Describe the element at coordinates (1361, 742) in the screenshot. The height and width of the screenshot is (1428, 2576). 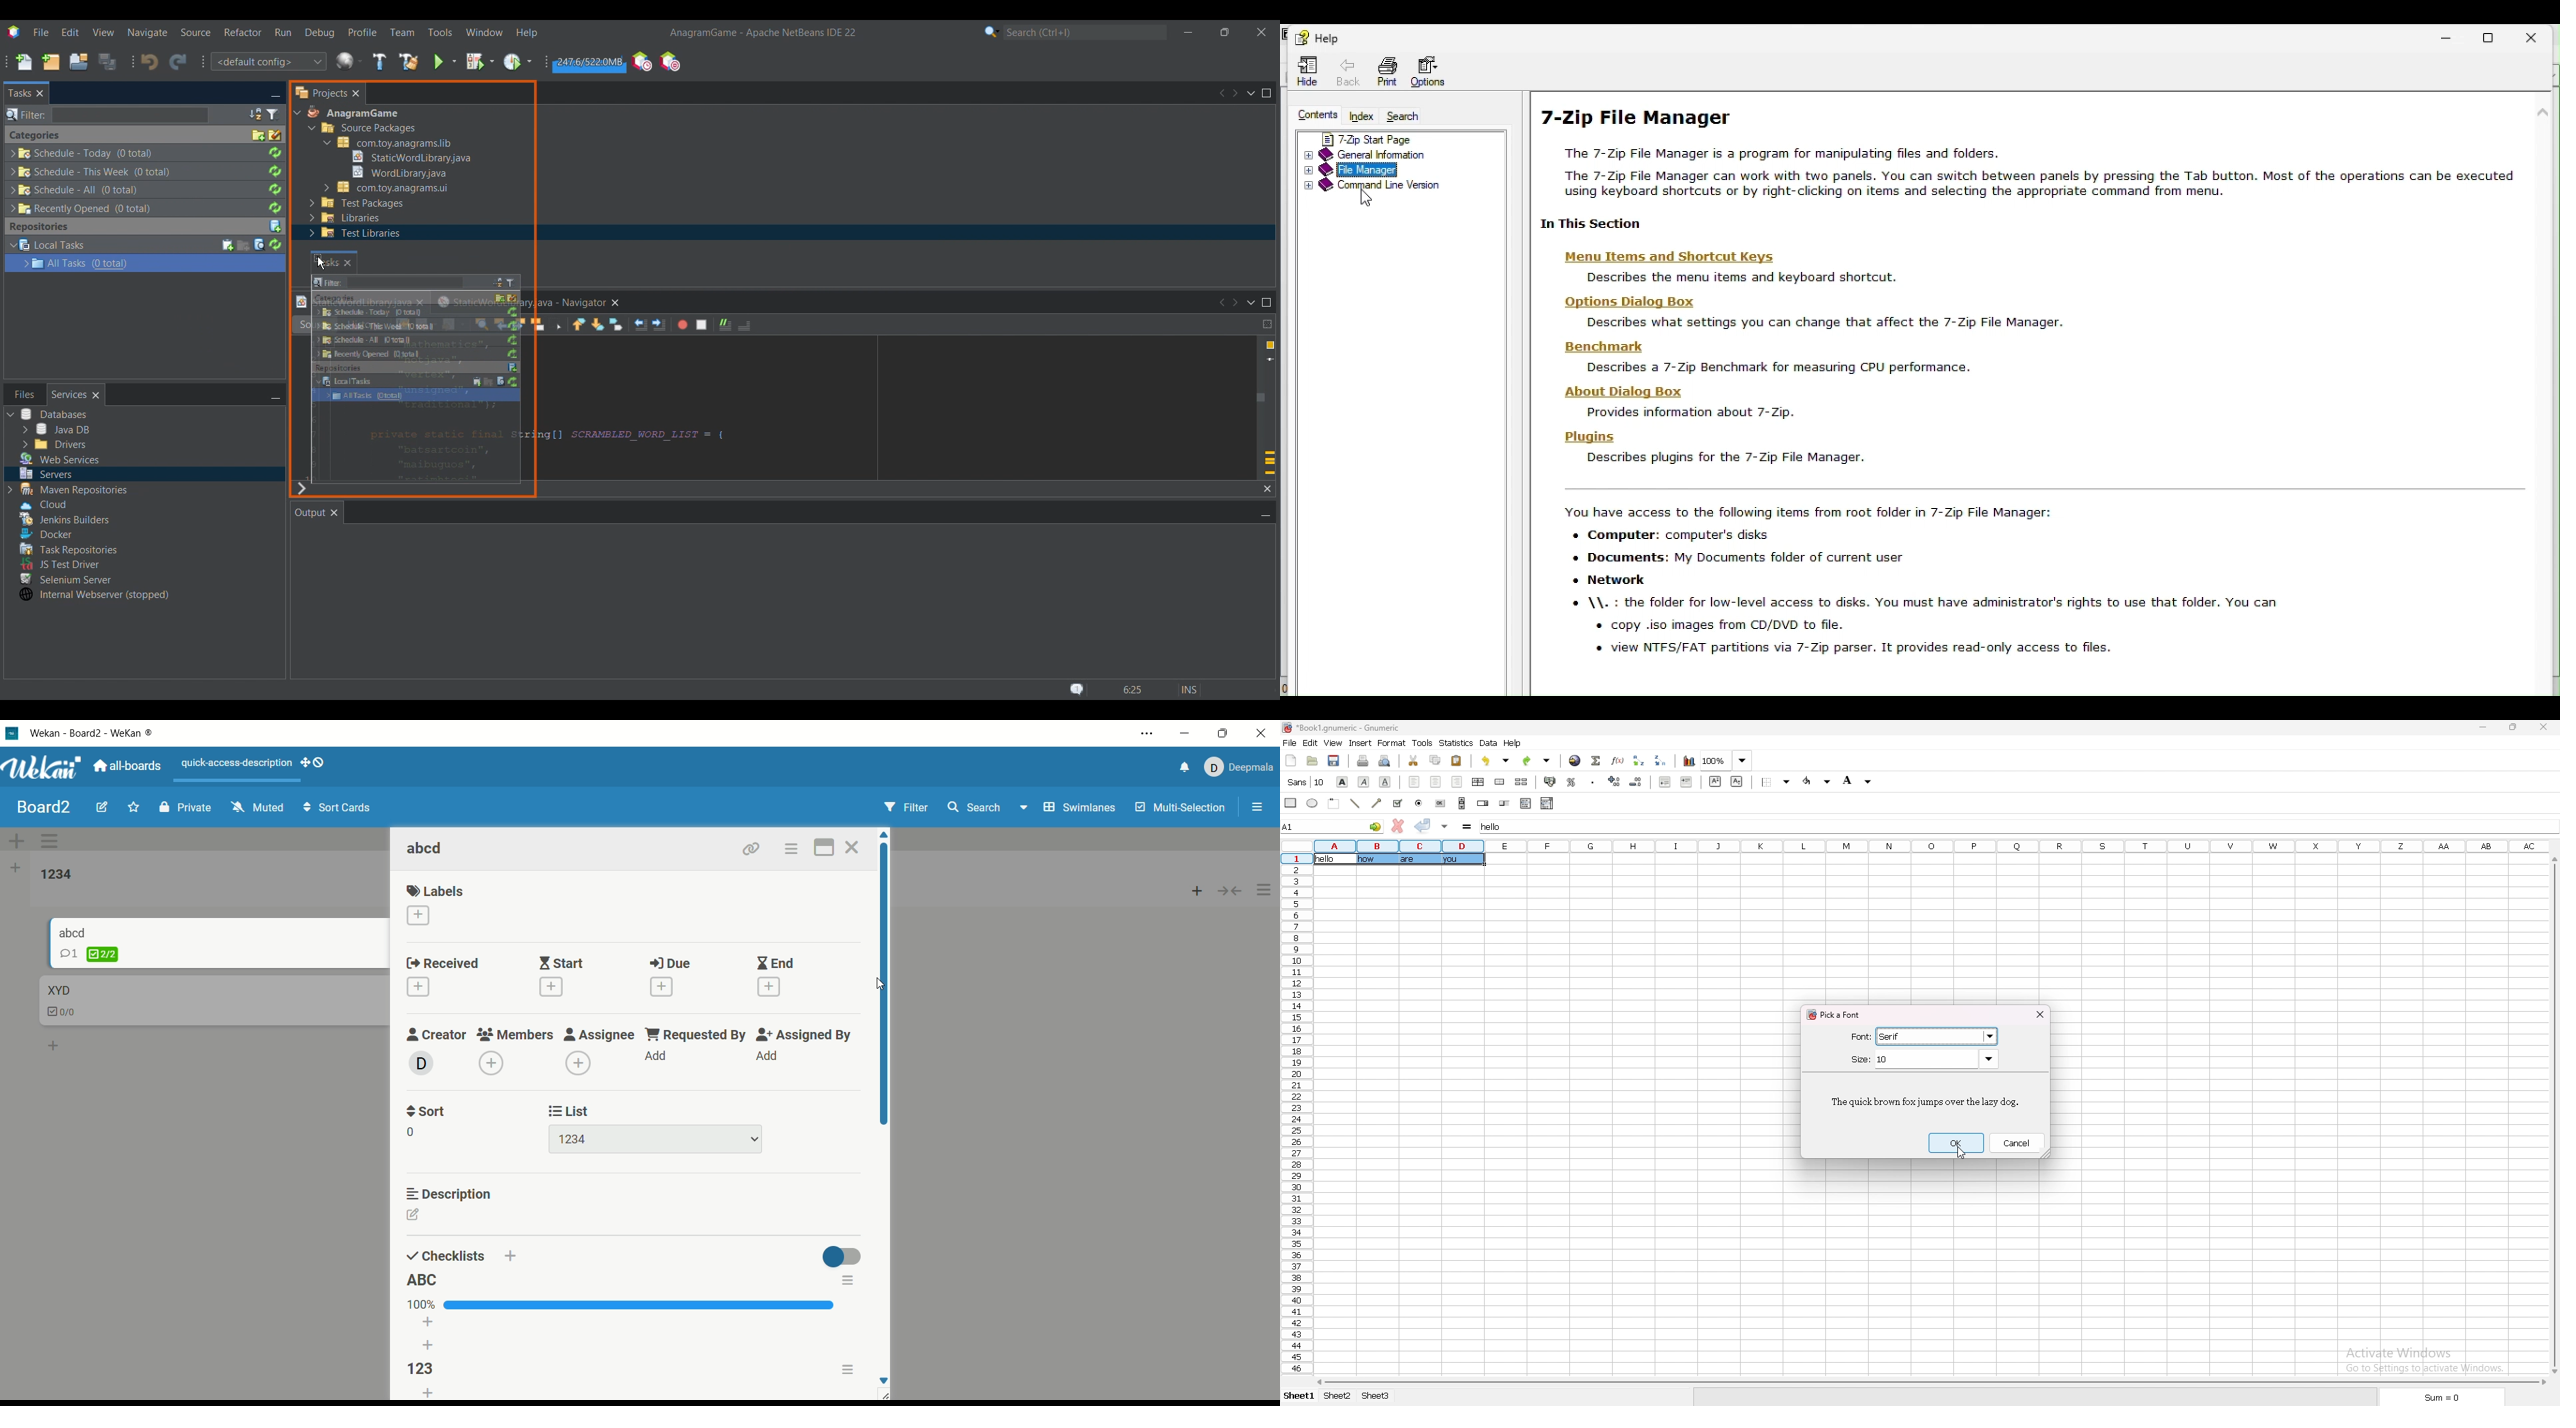
I see `insert` at that location.